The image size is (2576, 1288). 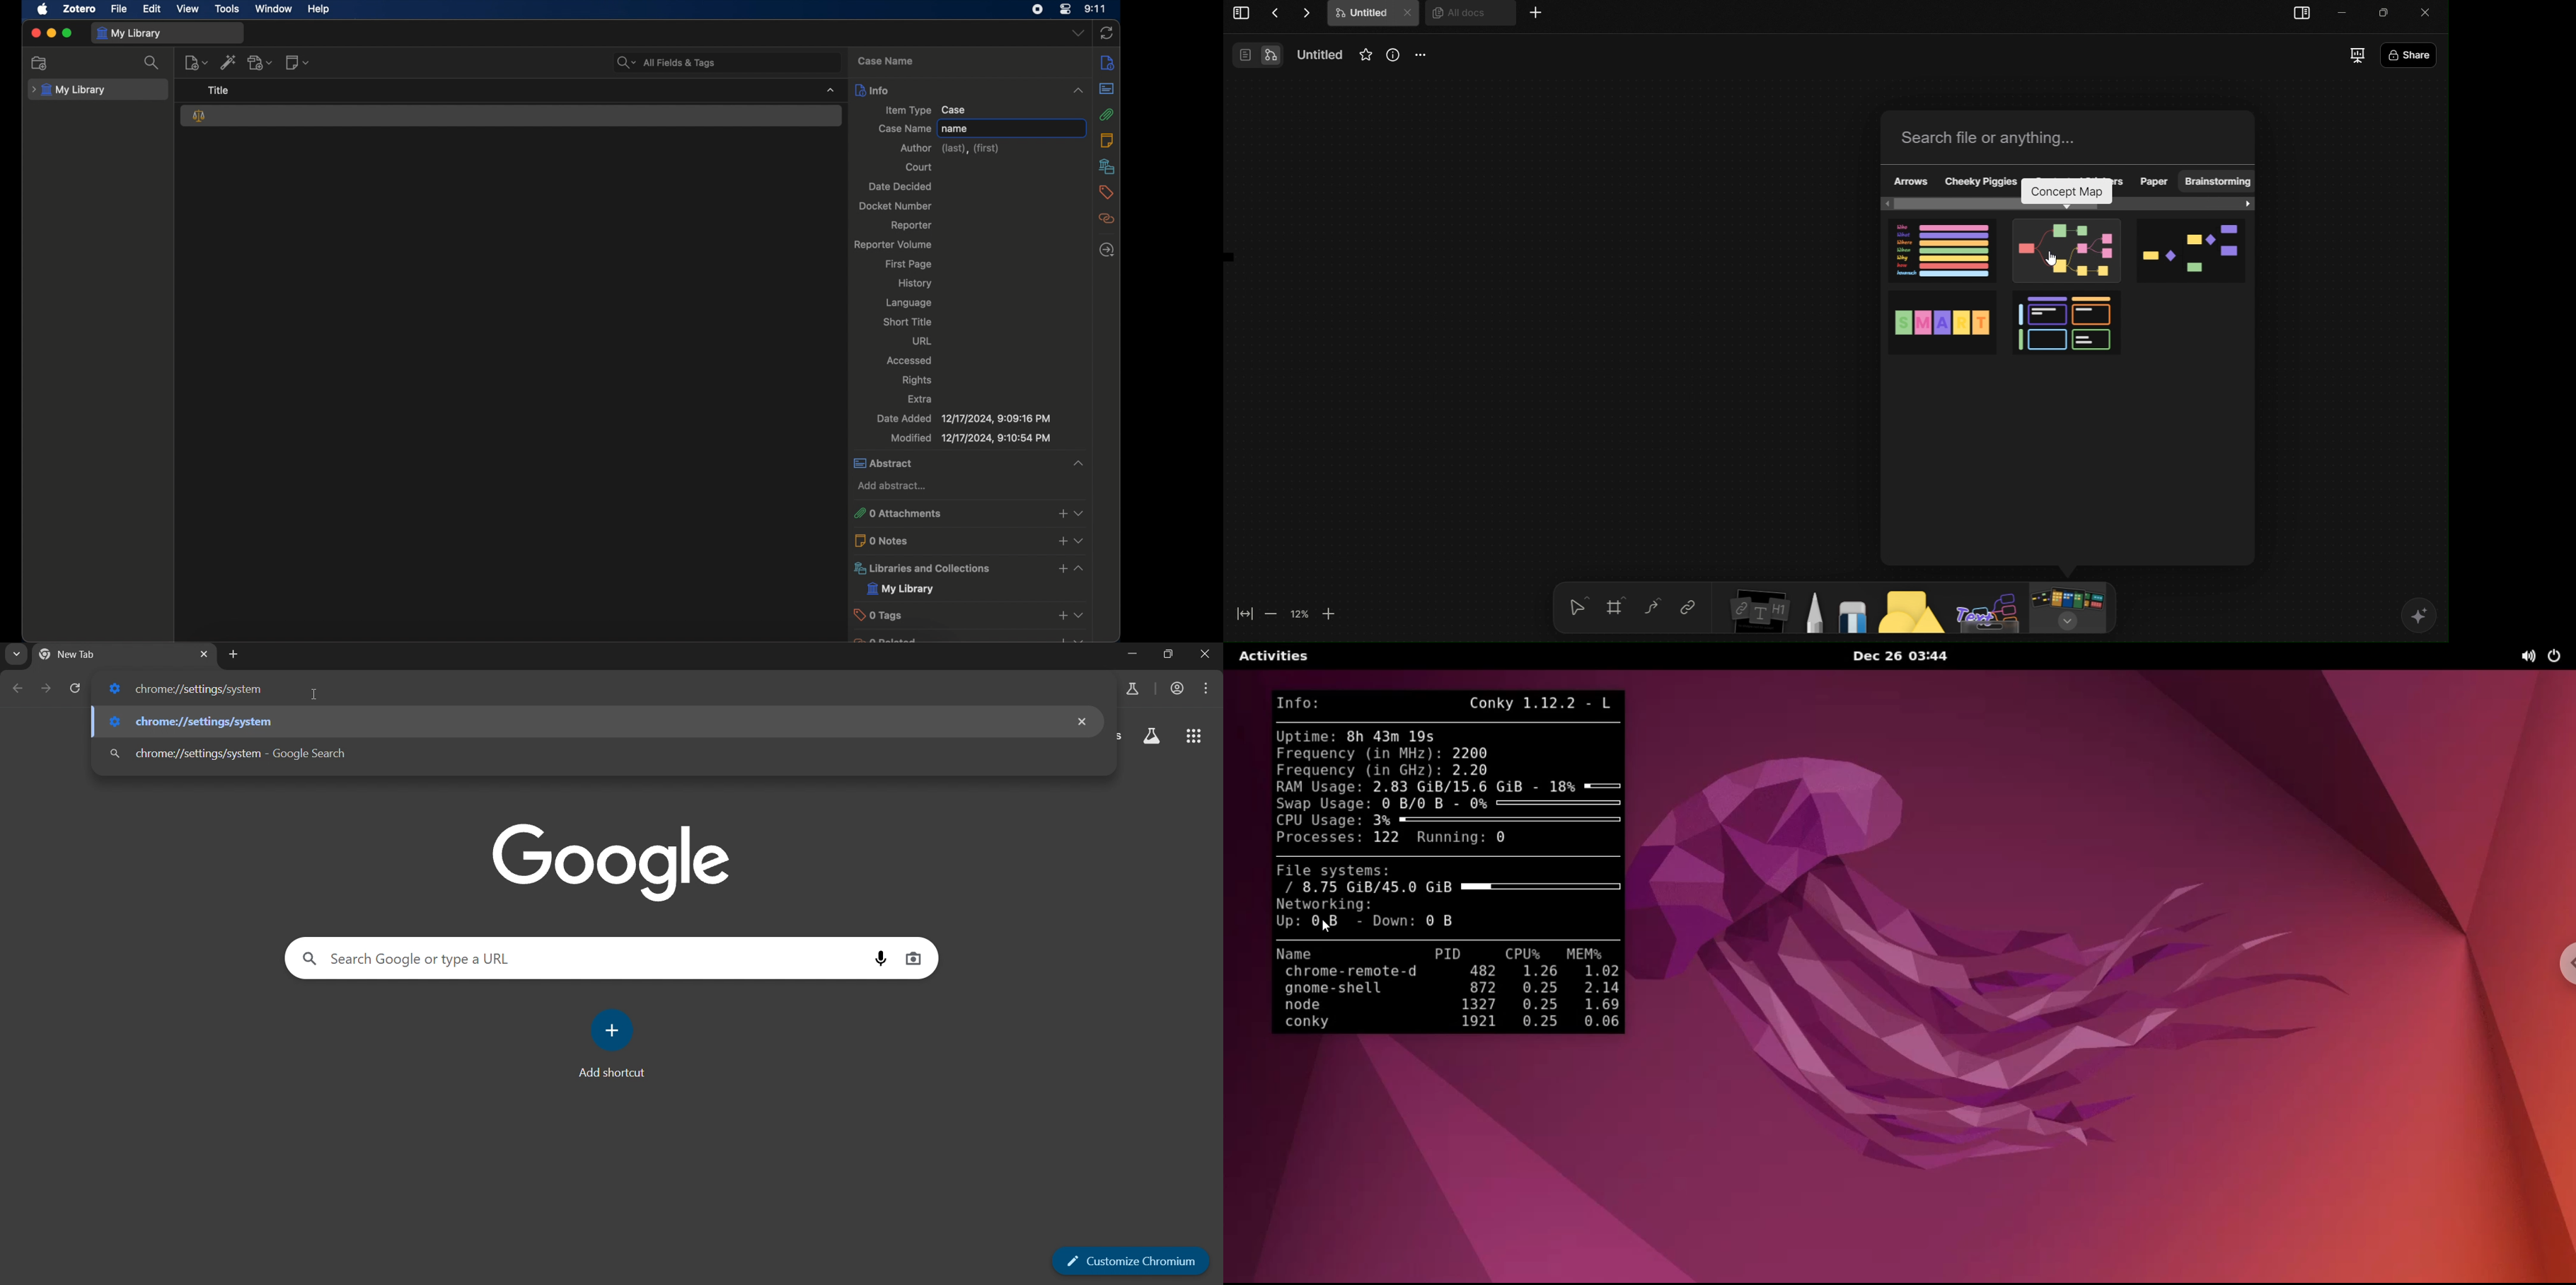 What do you see at coordinates (80, 9) in the screenshot?
I see `zotero` at bounding box center [80, 9].